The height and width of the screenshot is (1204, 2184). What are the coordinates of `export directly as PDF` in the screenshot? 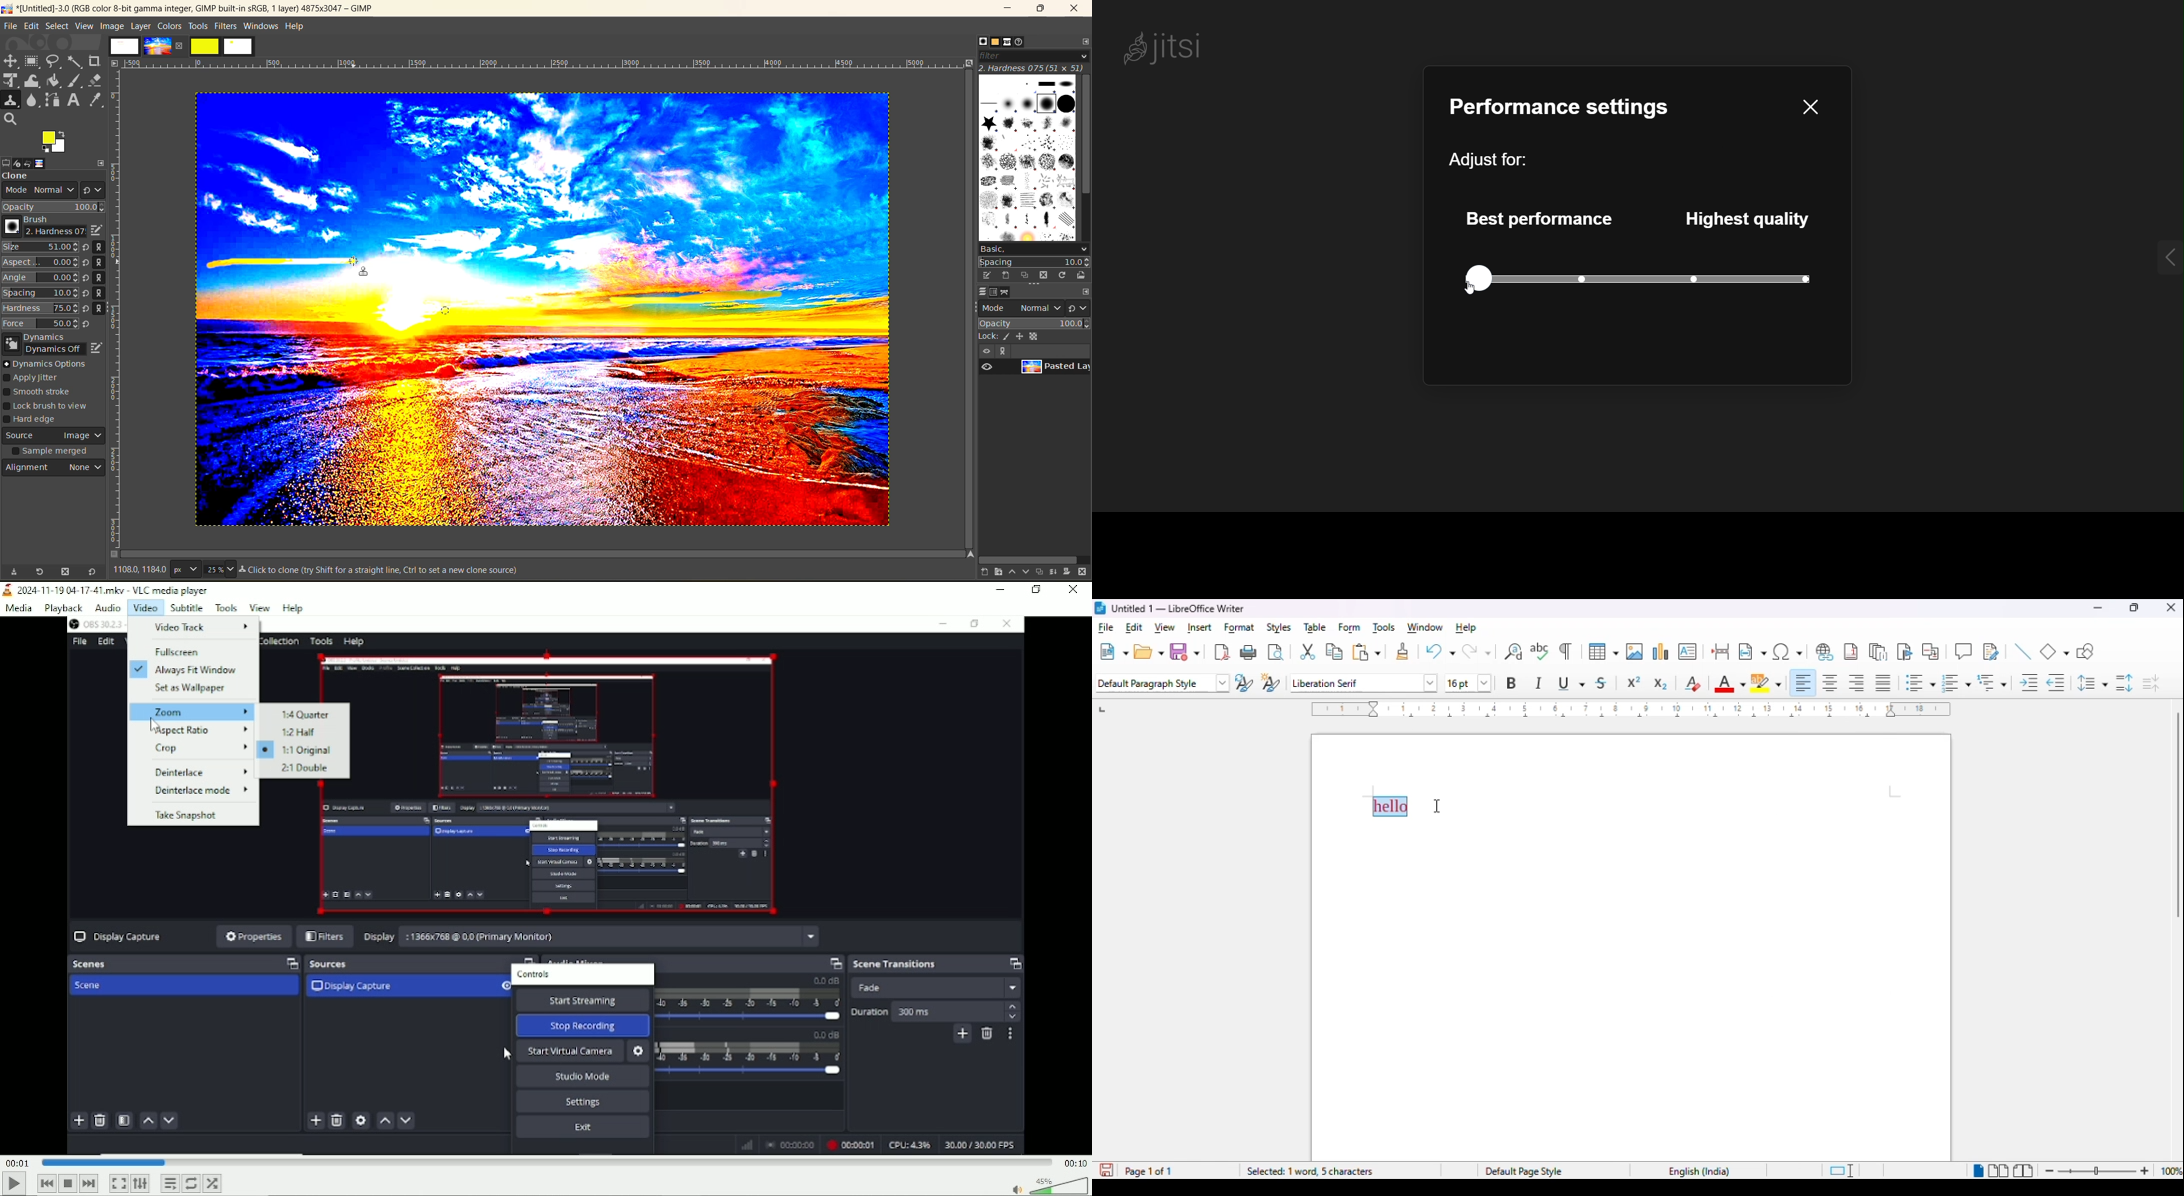 It's located at (1222, 653).